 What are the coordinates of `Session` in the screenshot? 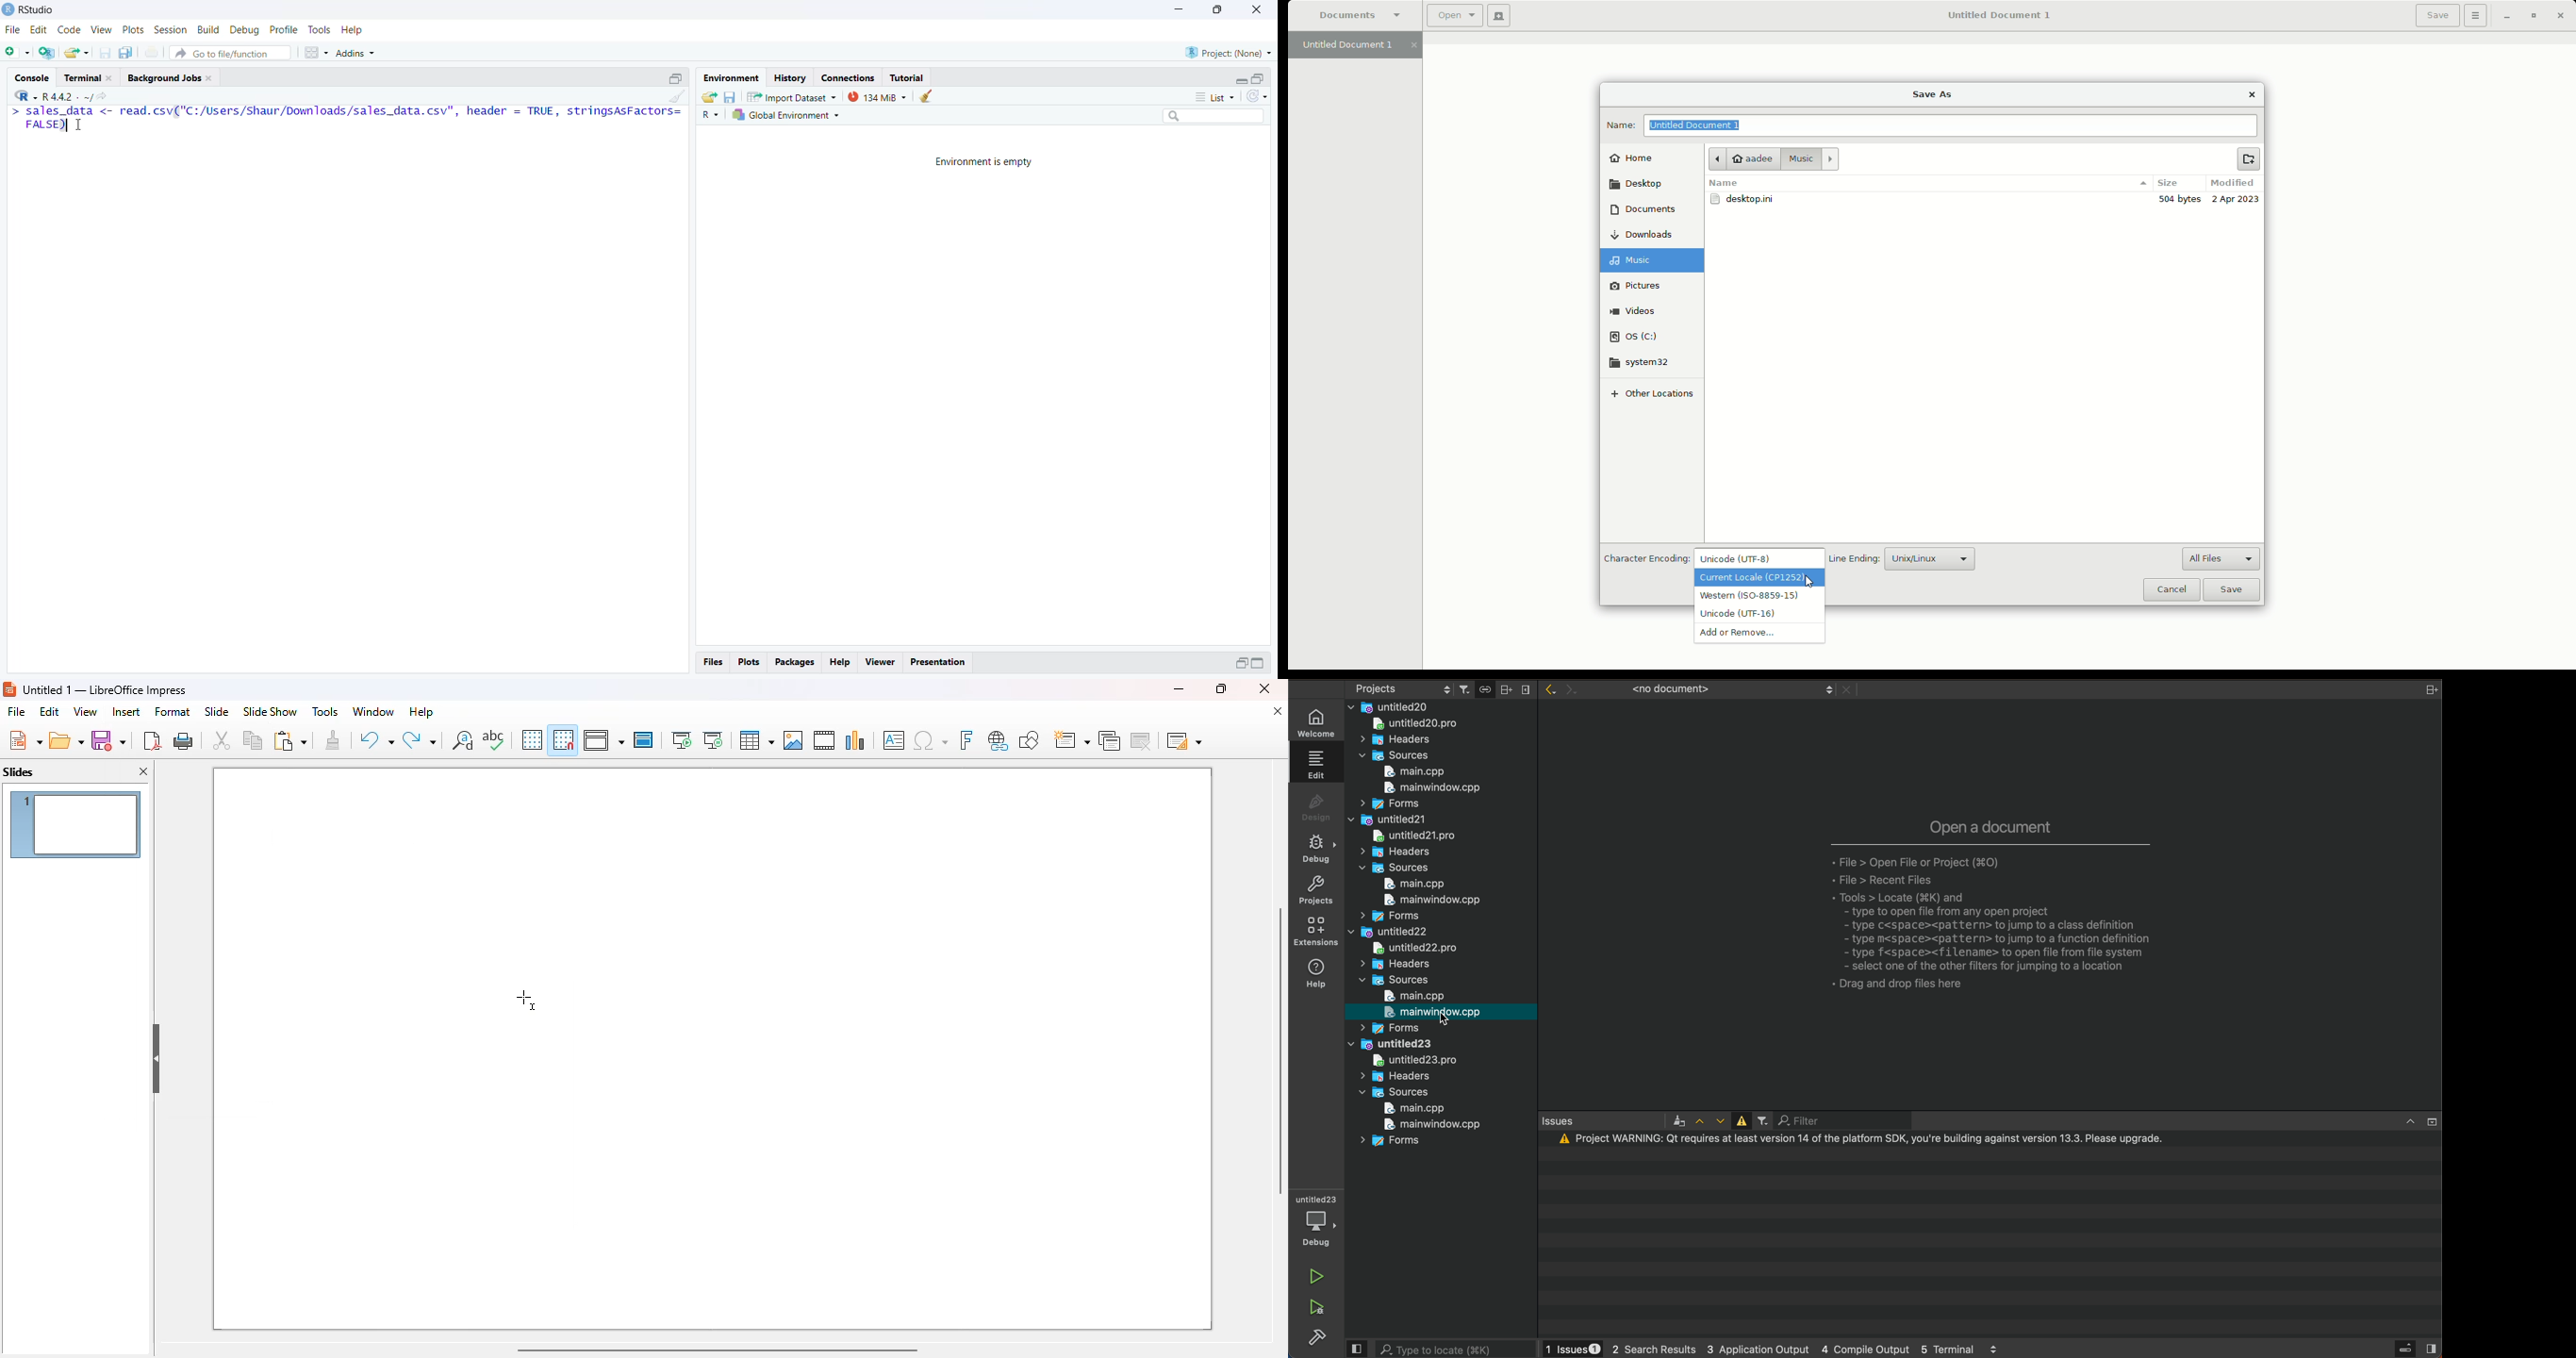 It's located at (171, 29).